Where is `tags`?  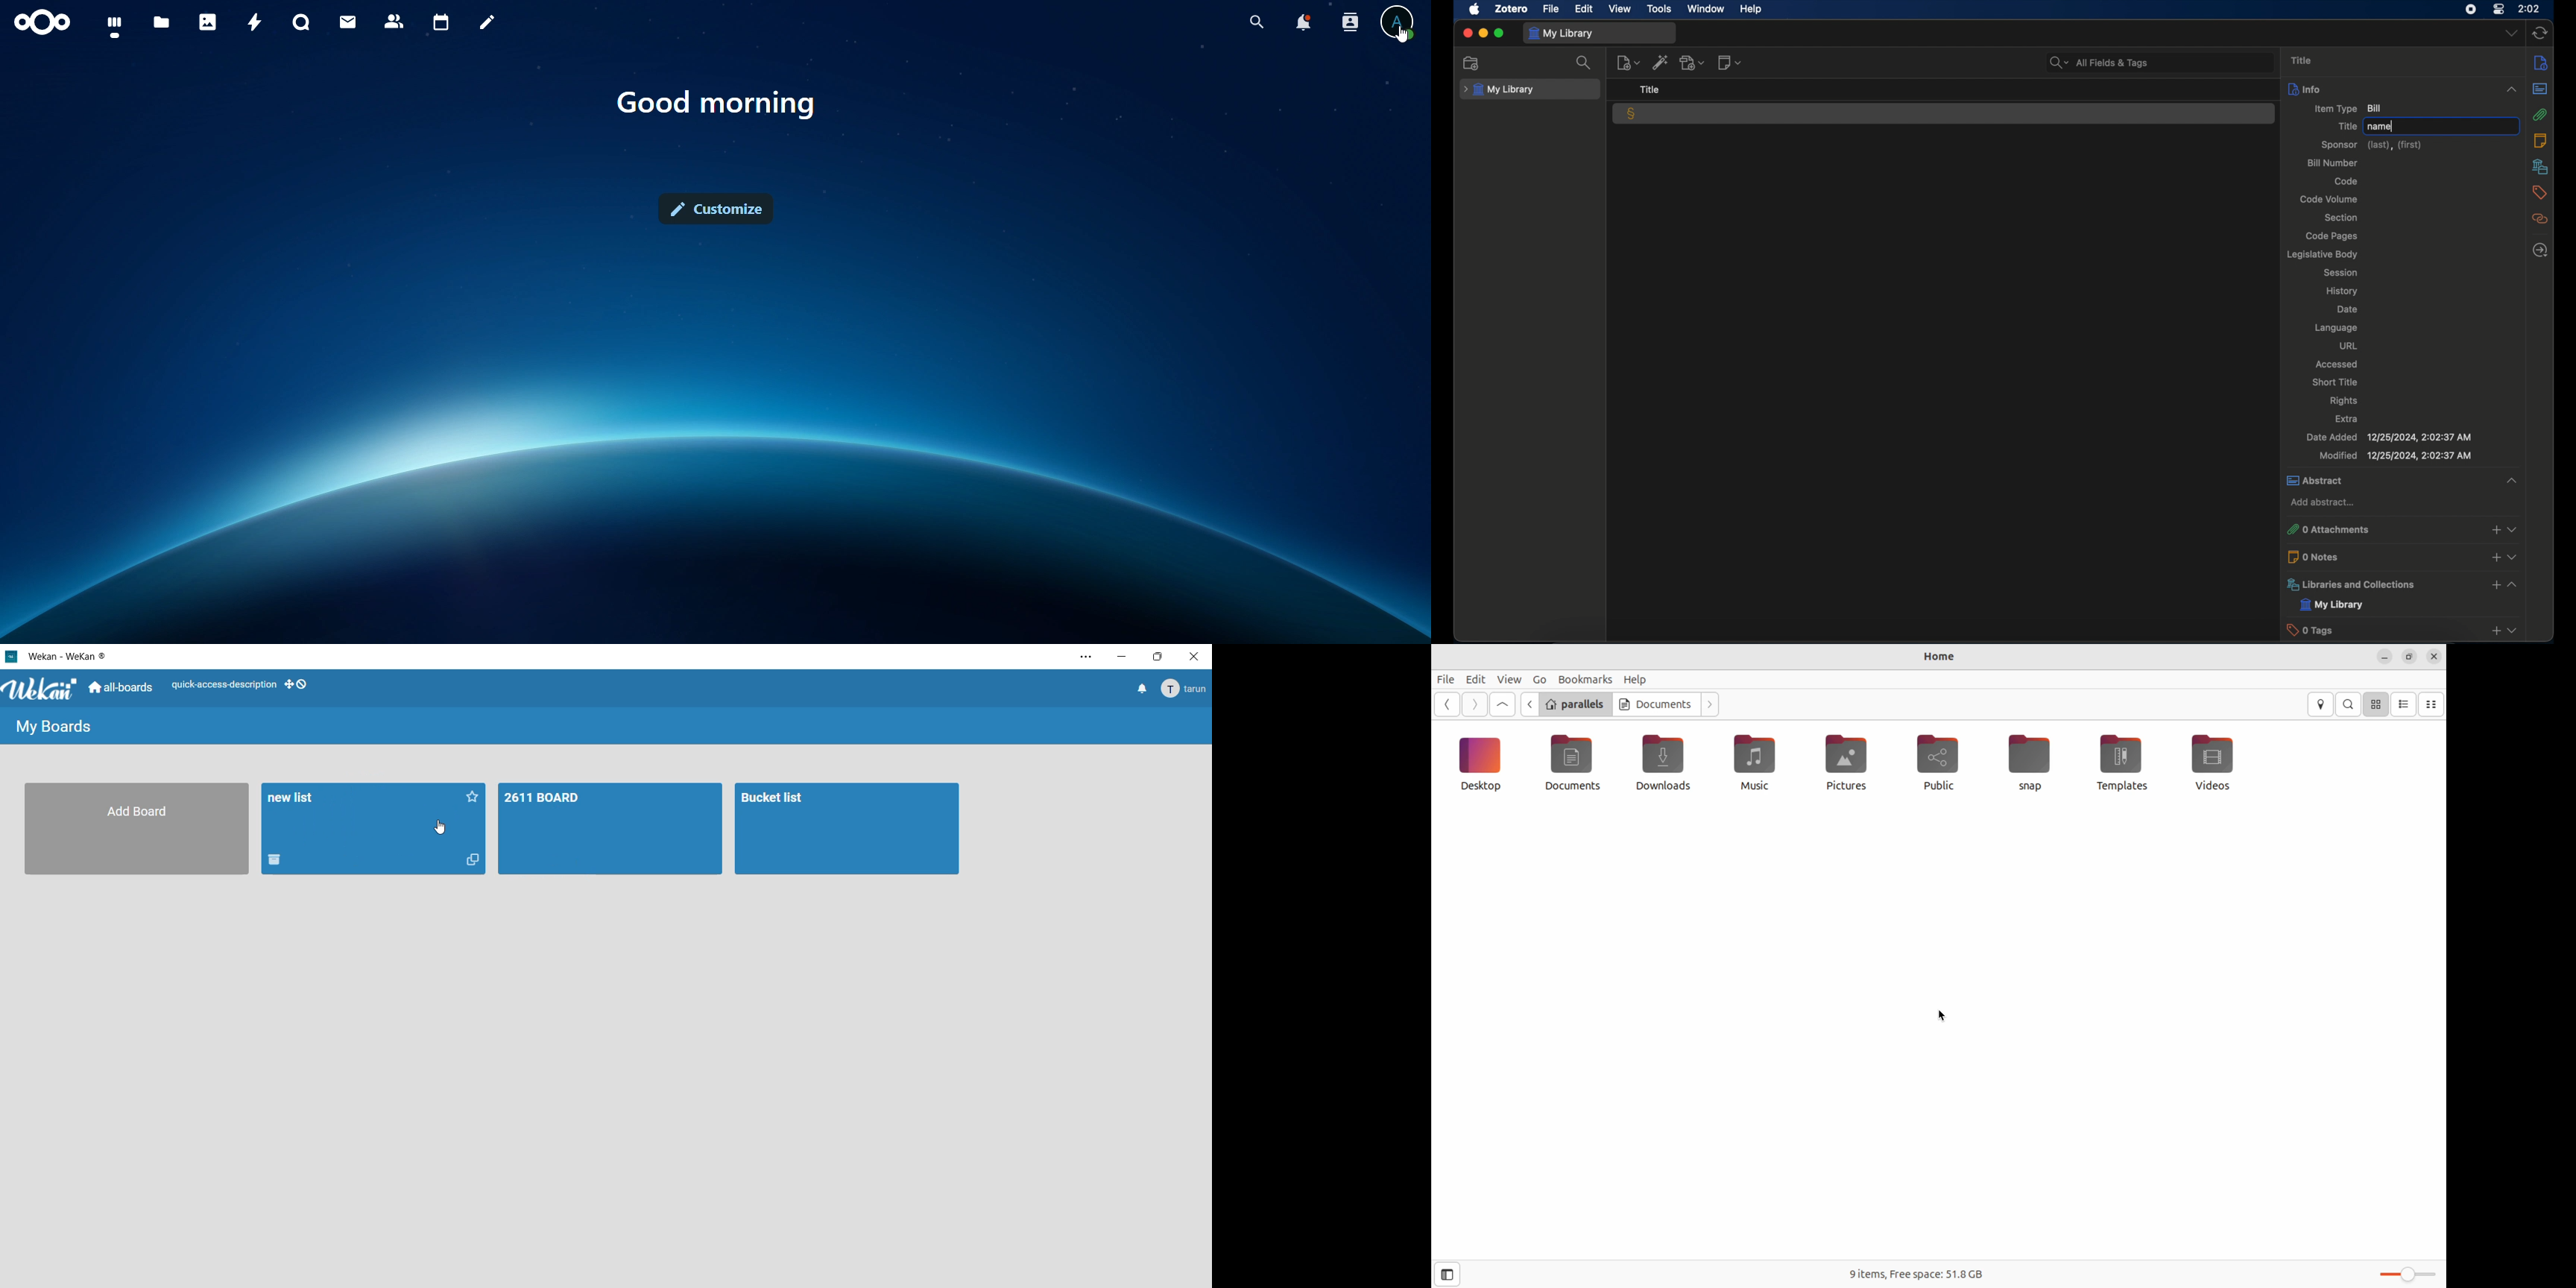
tags is located at coordinates (2539, 193).